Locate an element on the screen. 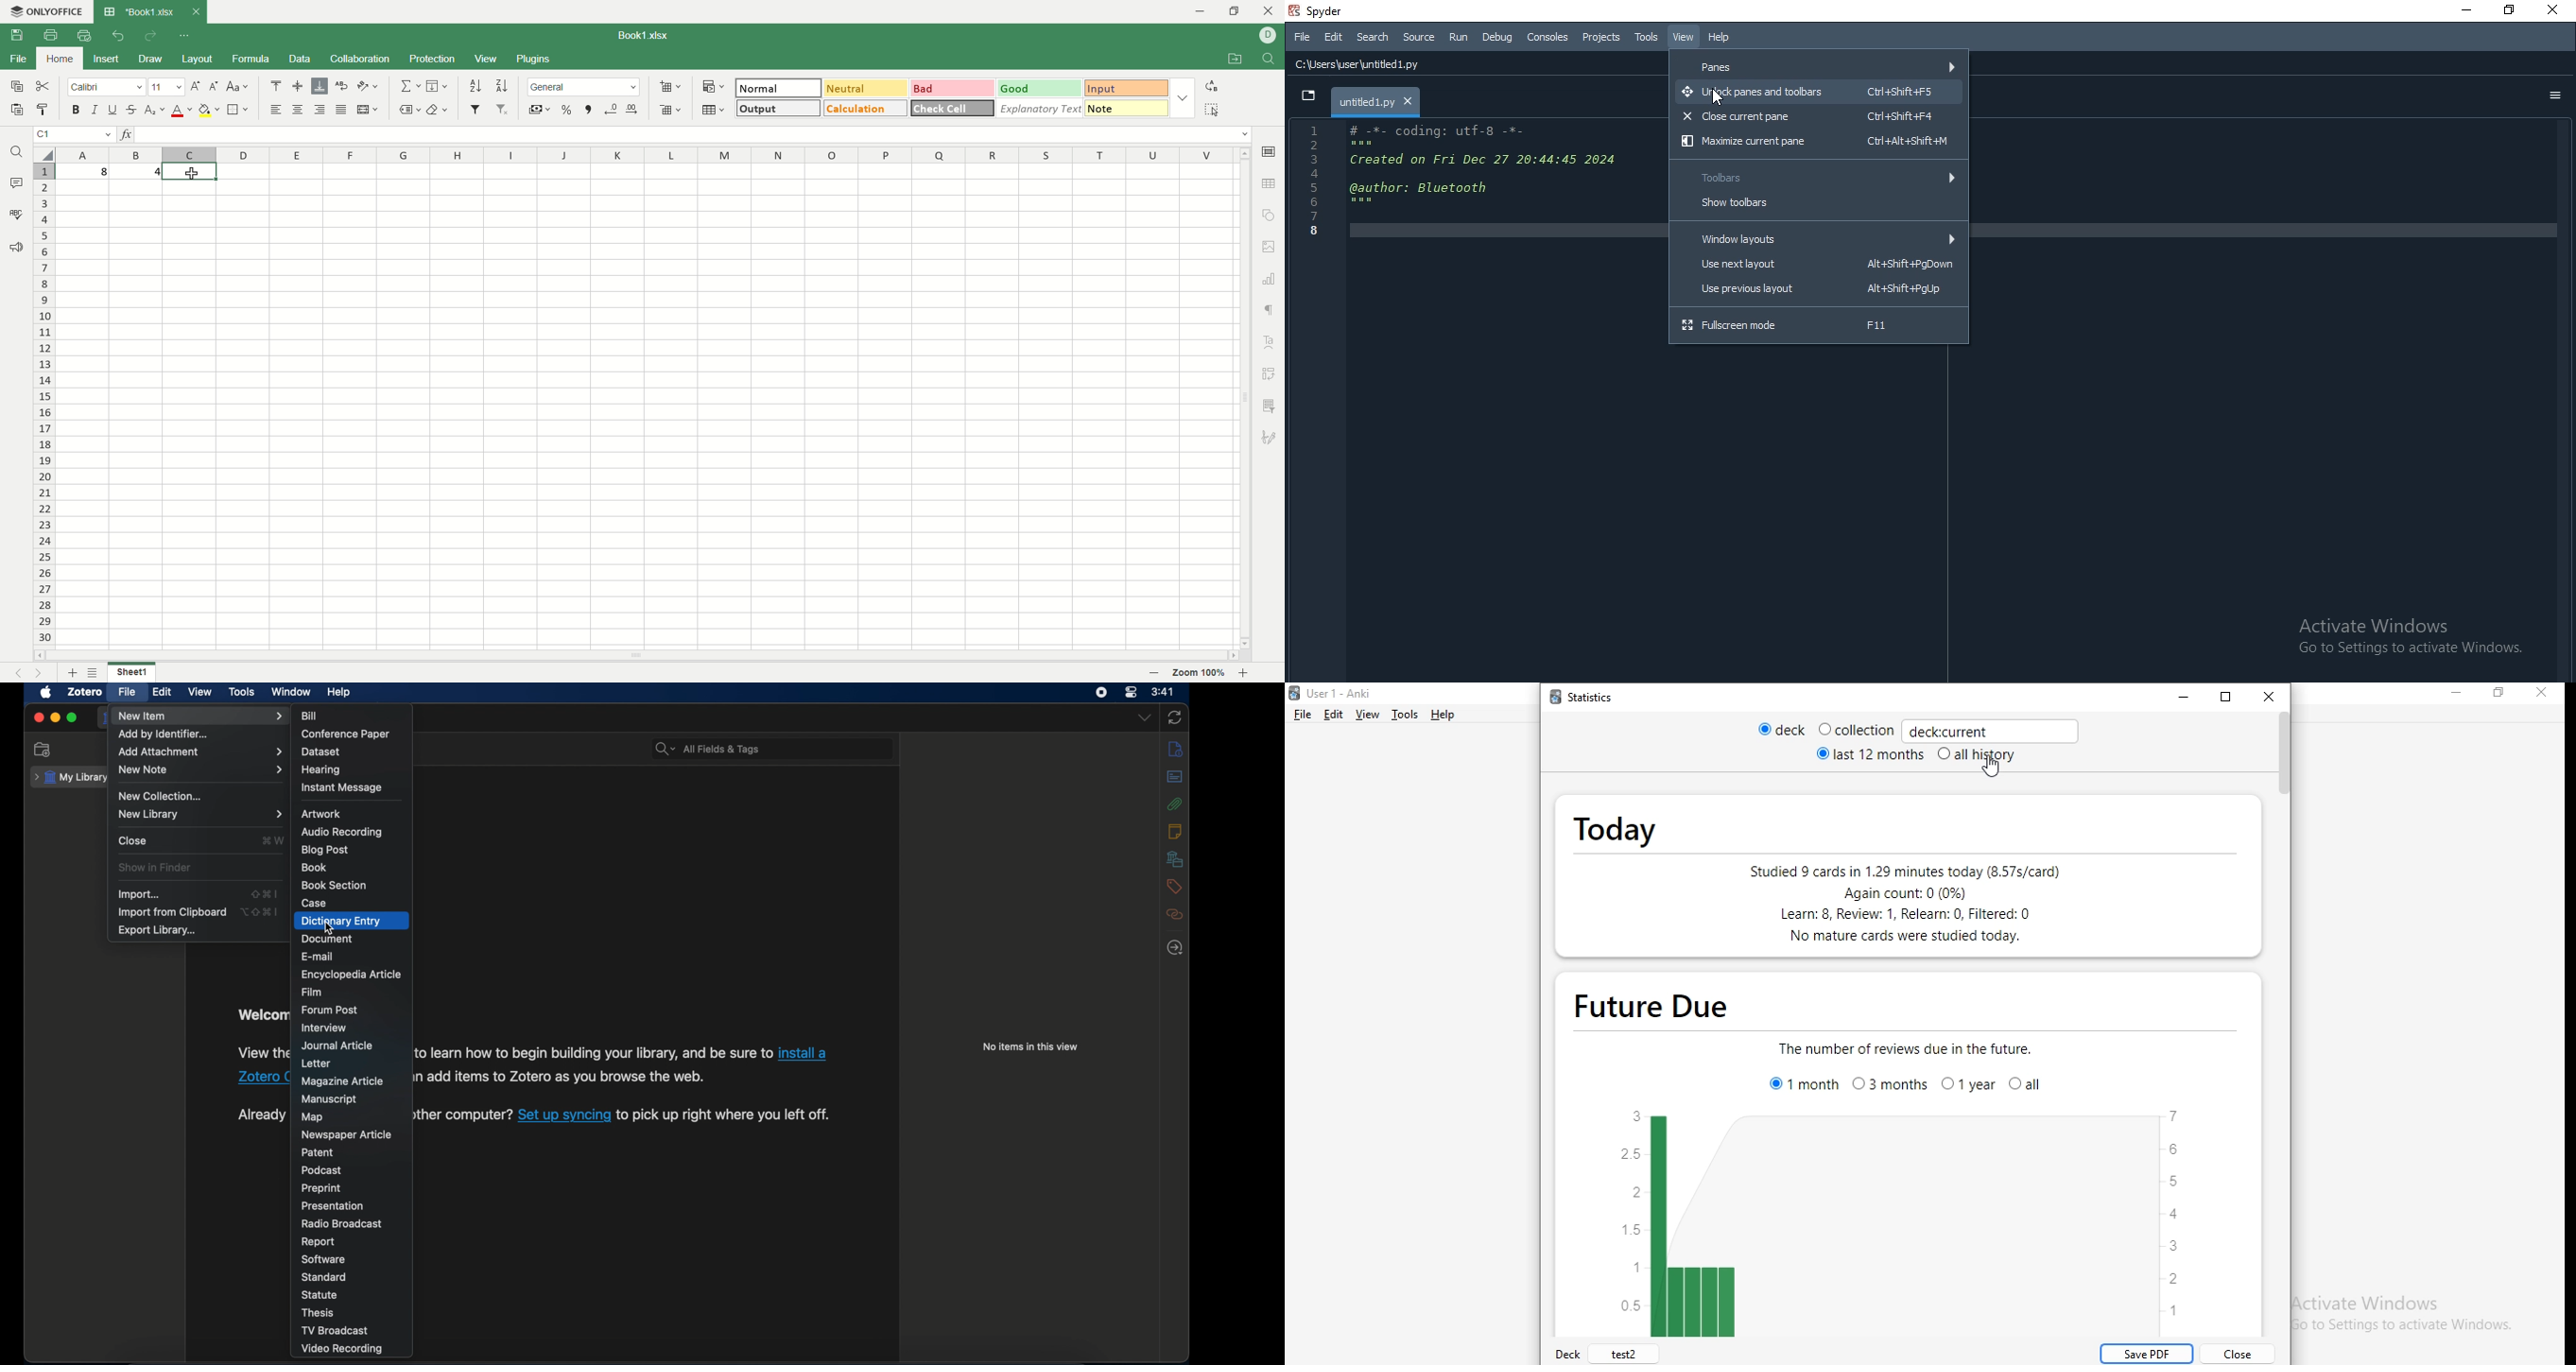 Image resolution: width=2576 pixels, height=1372 pixels. summation is located at coordinates (410, 86).